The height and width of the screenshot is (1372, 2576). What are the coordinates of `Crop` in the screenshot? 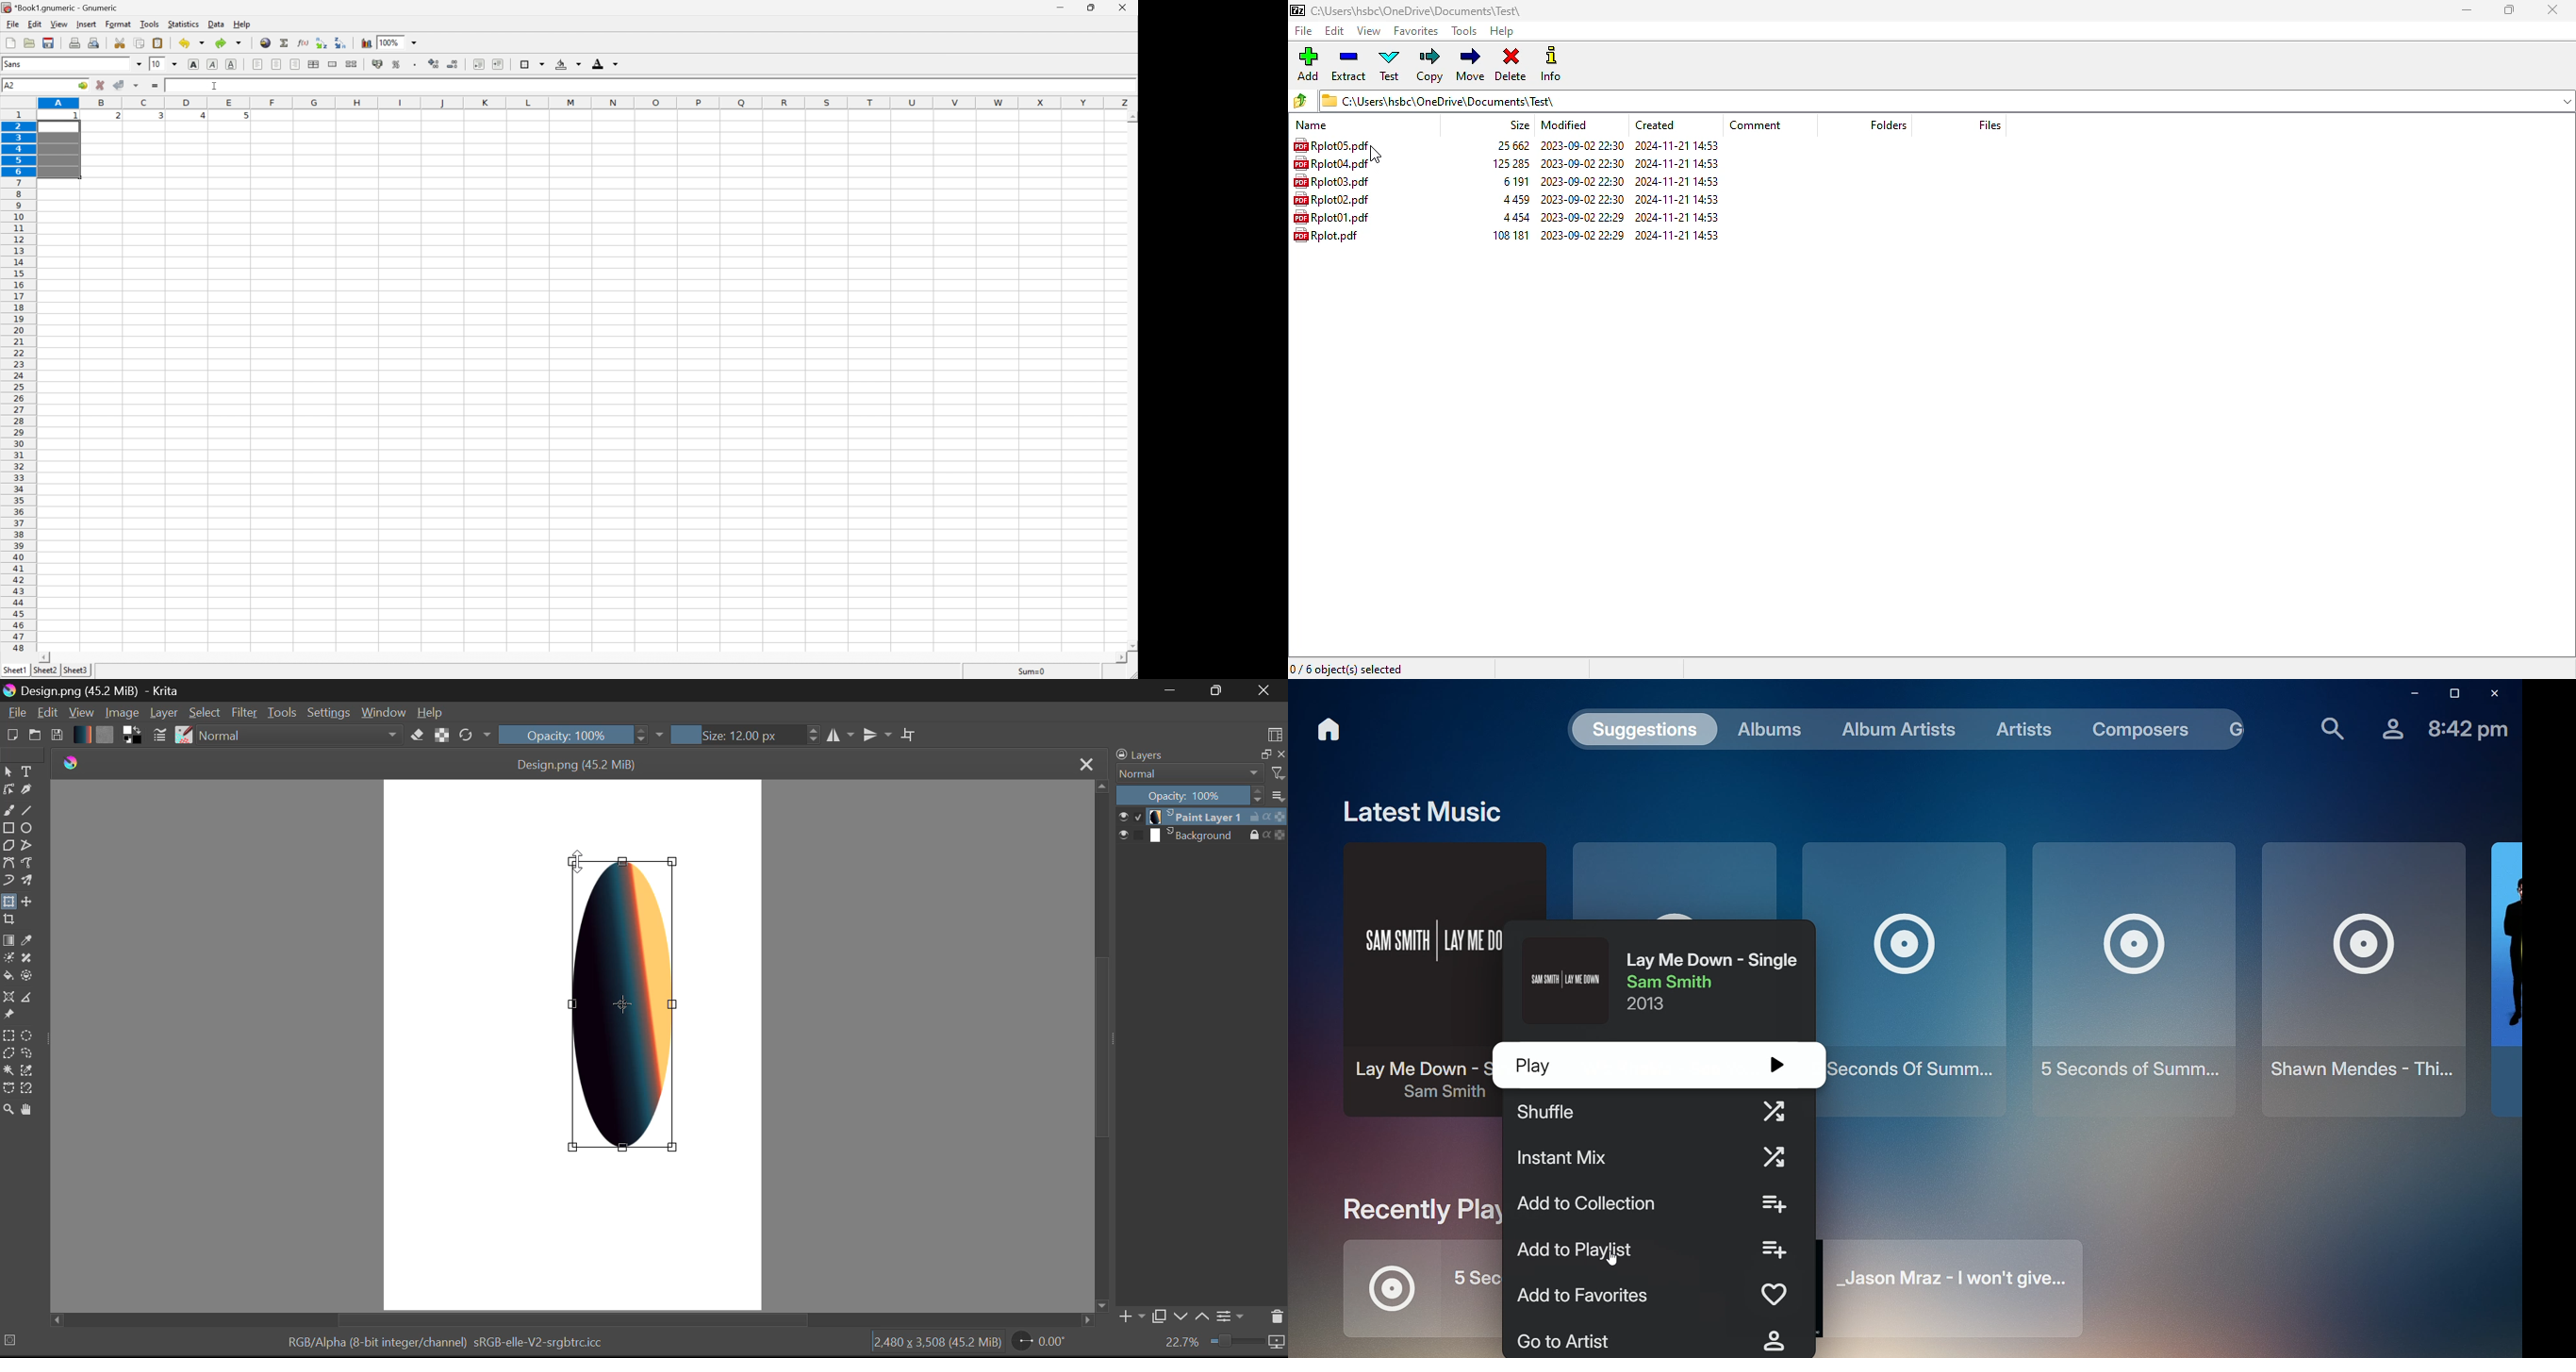 It's located at (9, 922).